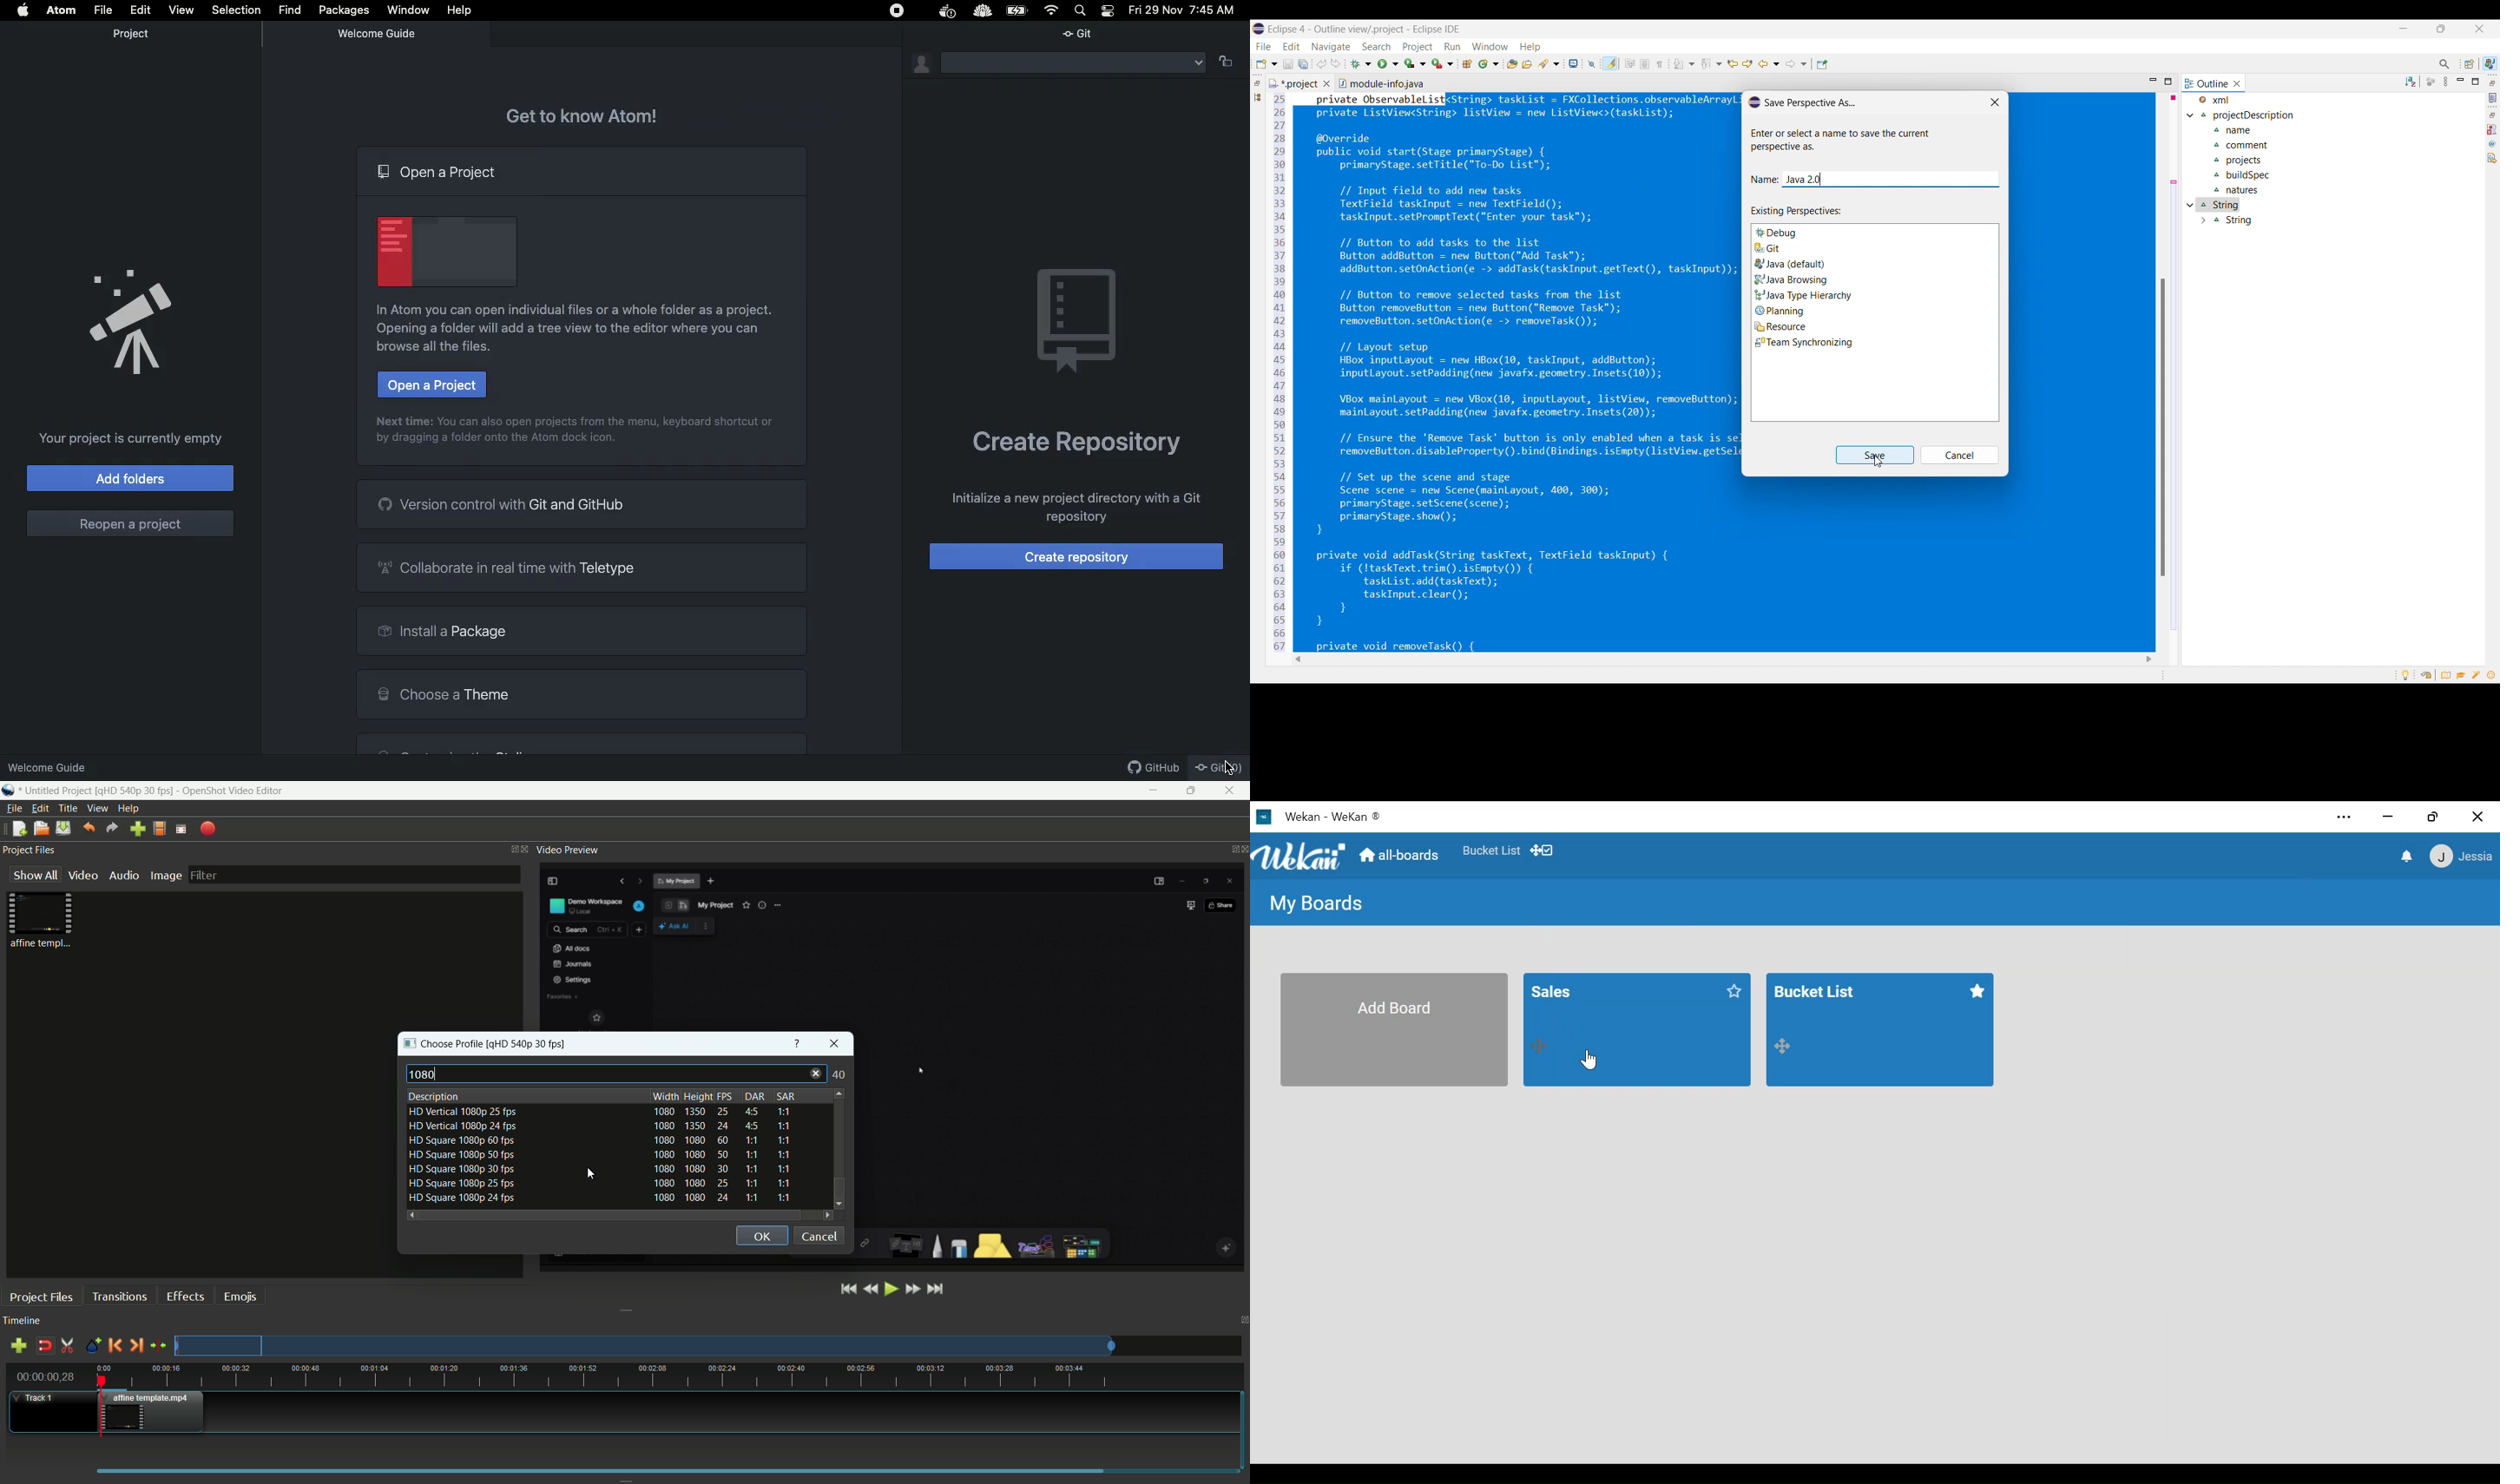  What do you see at coordinates (530, 1043) in the screenshot?
I see `profile` at bounding box center [530, 1043].